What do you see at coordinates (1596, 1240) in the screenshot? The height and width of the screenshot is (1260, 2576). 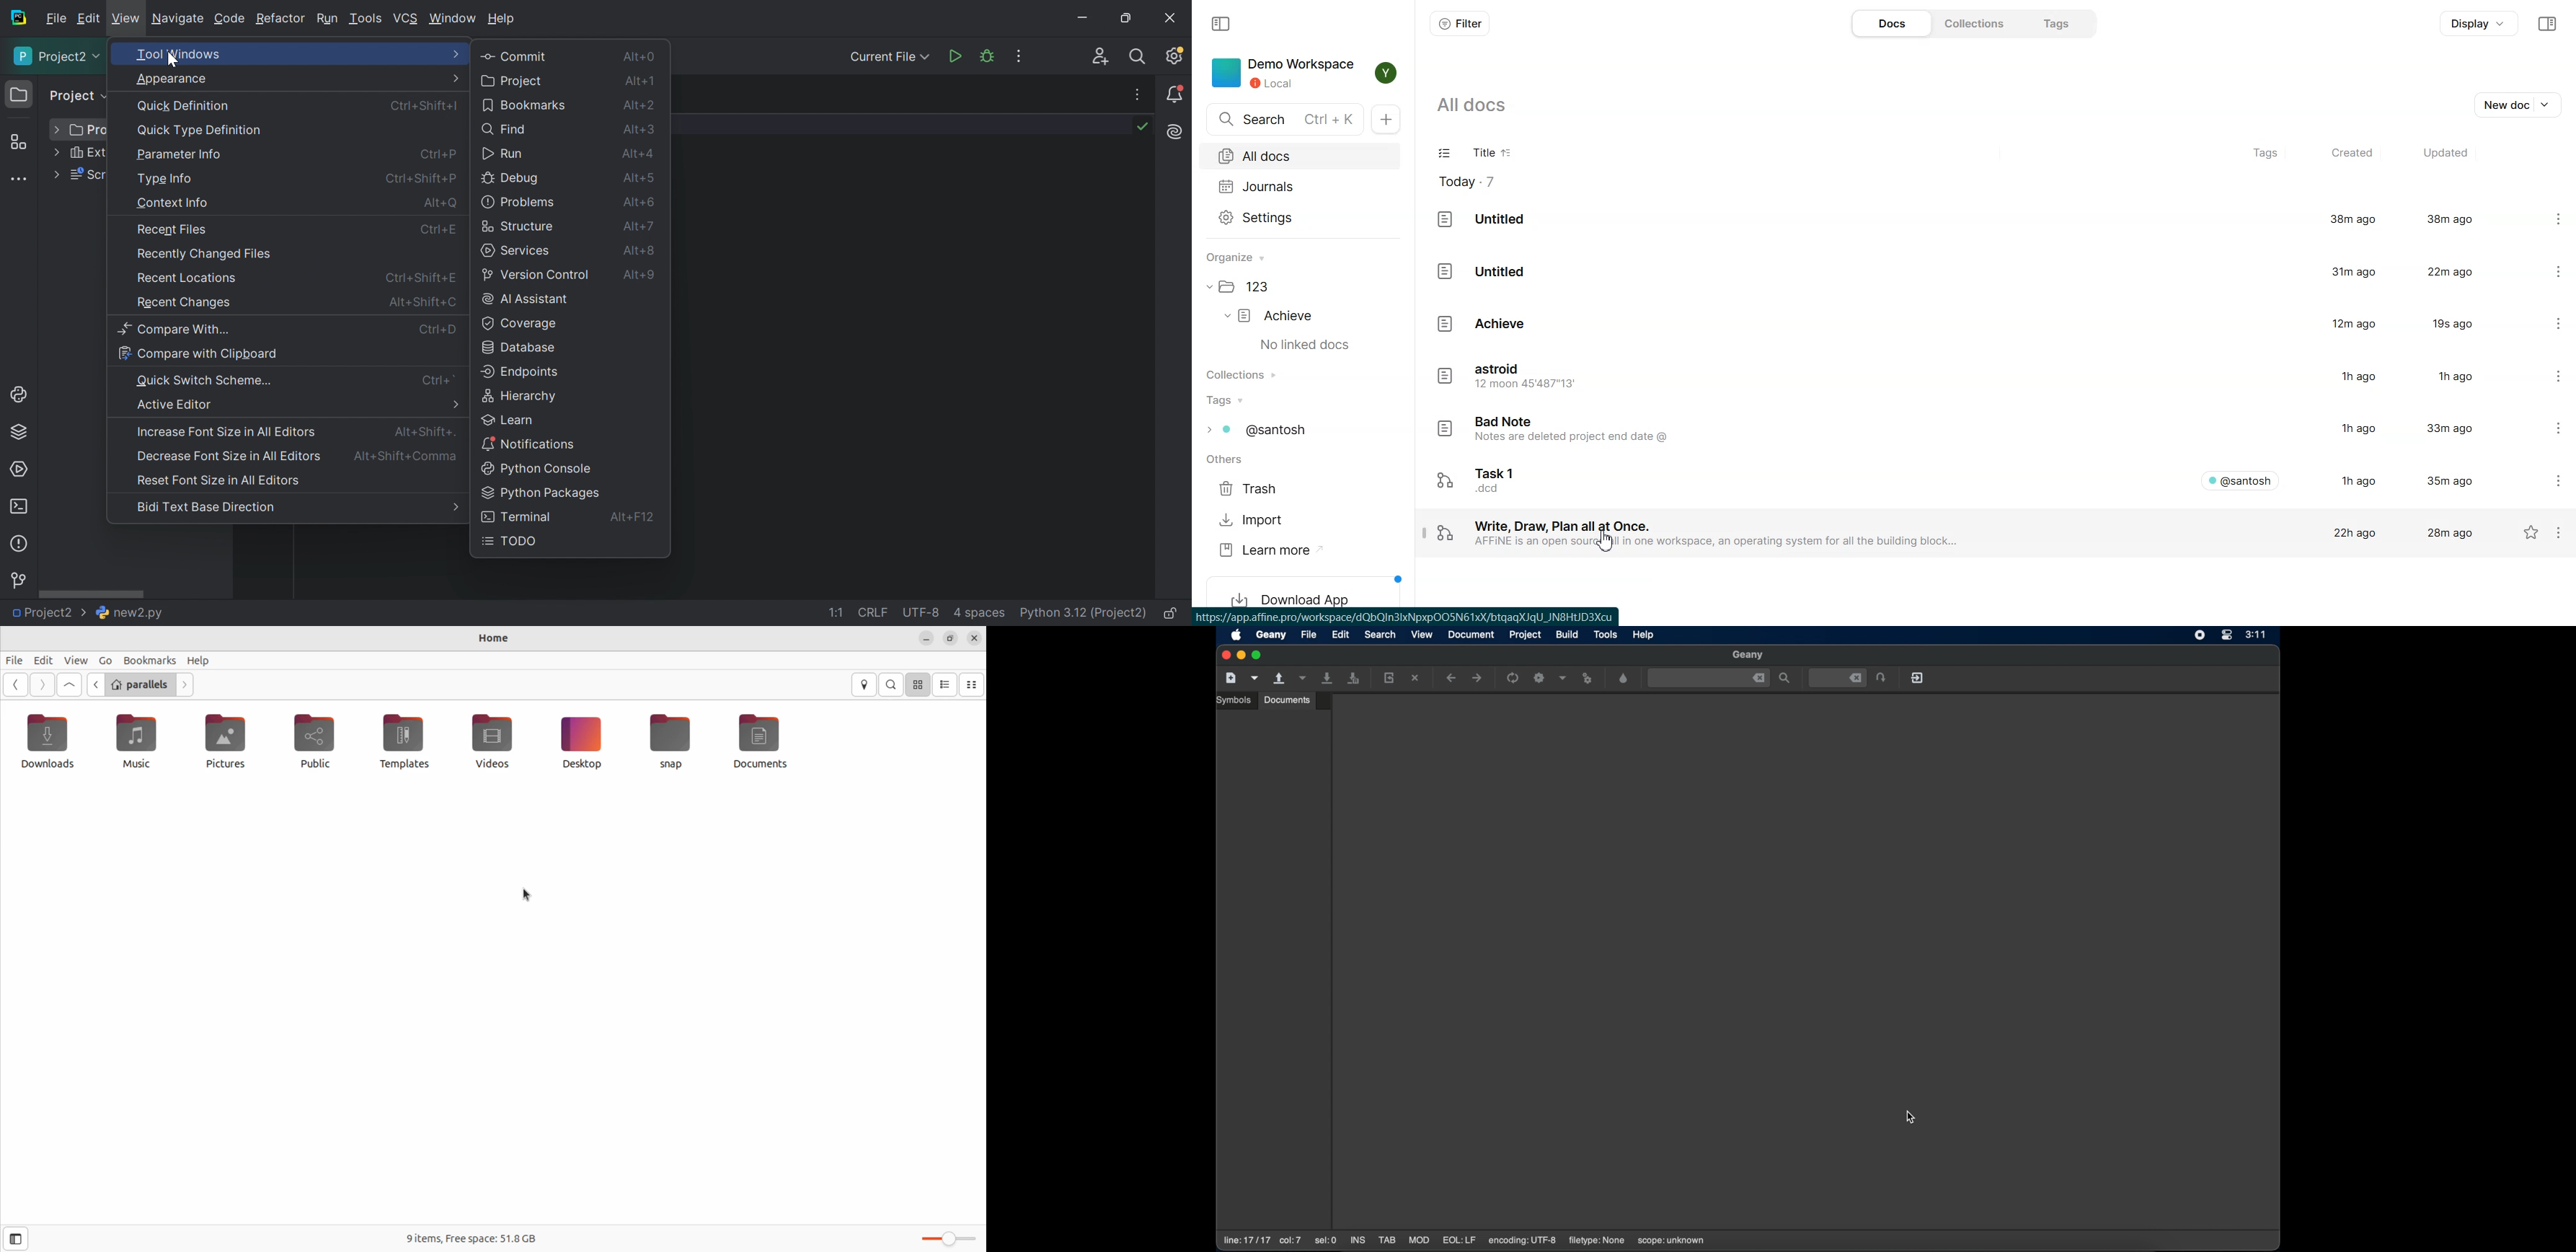 I see `filetype: none` at bounding box center [1596, 1240].